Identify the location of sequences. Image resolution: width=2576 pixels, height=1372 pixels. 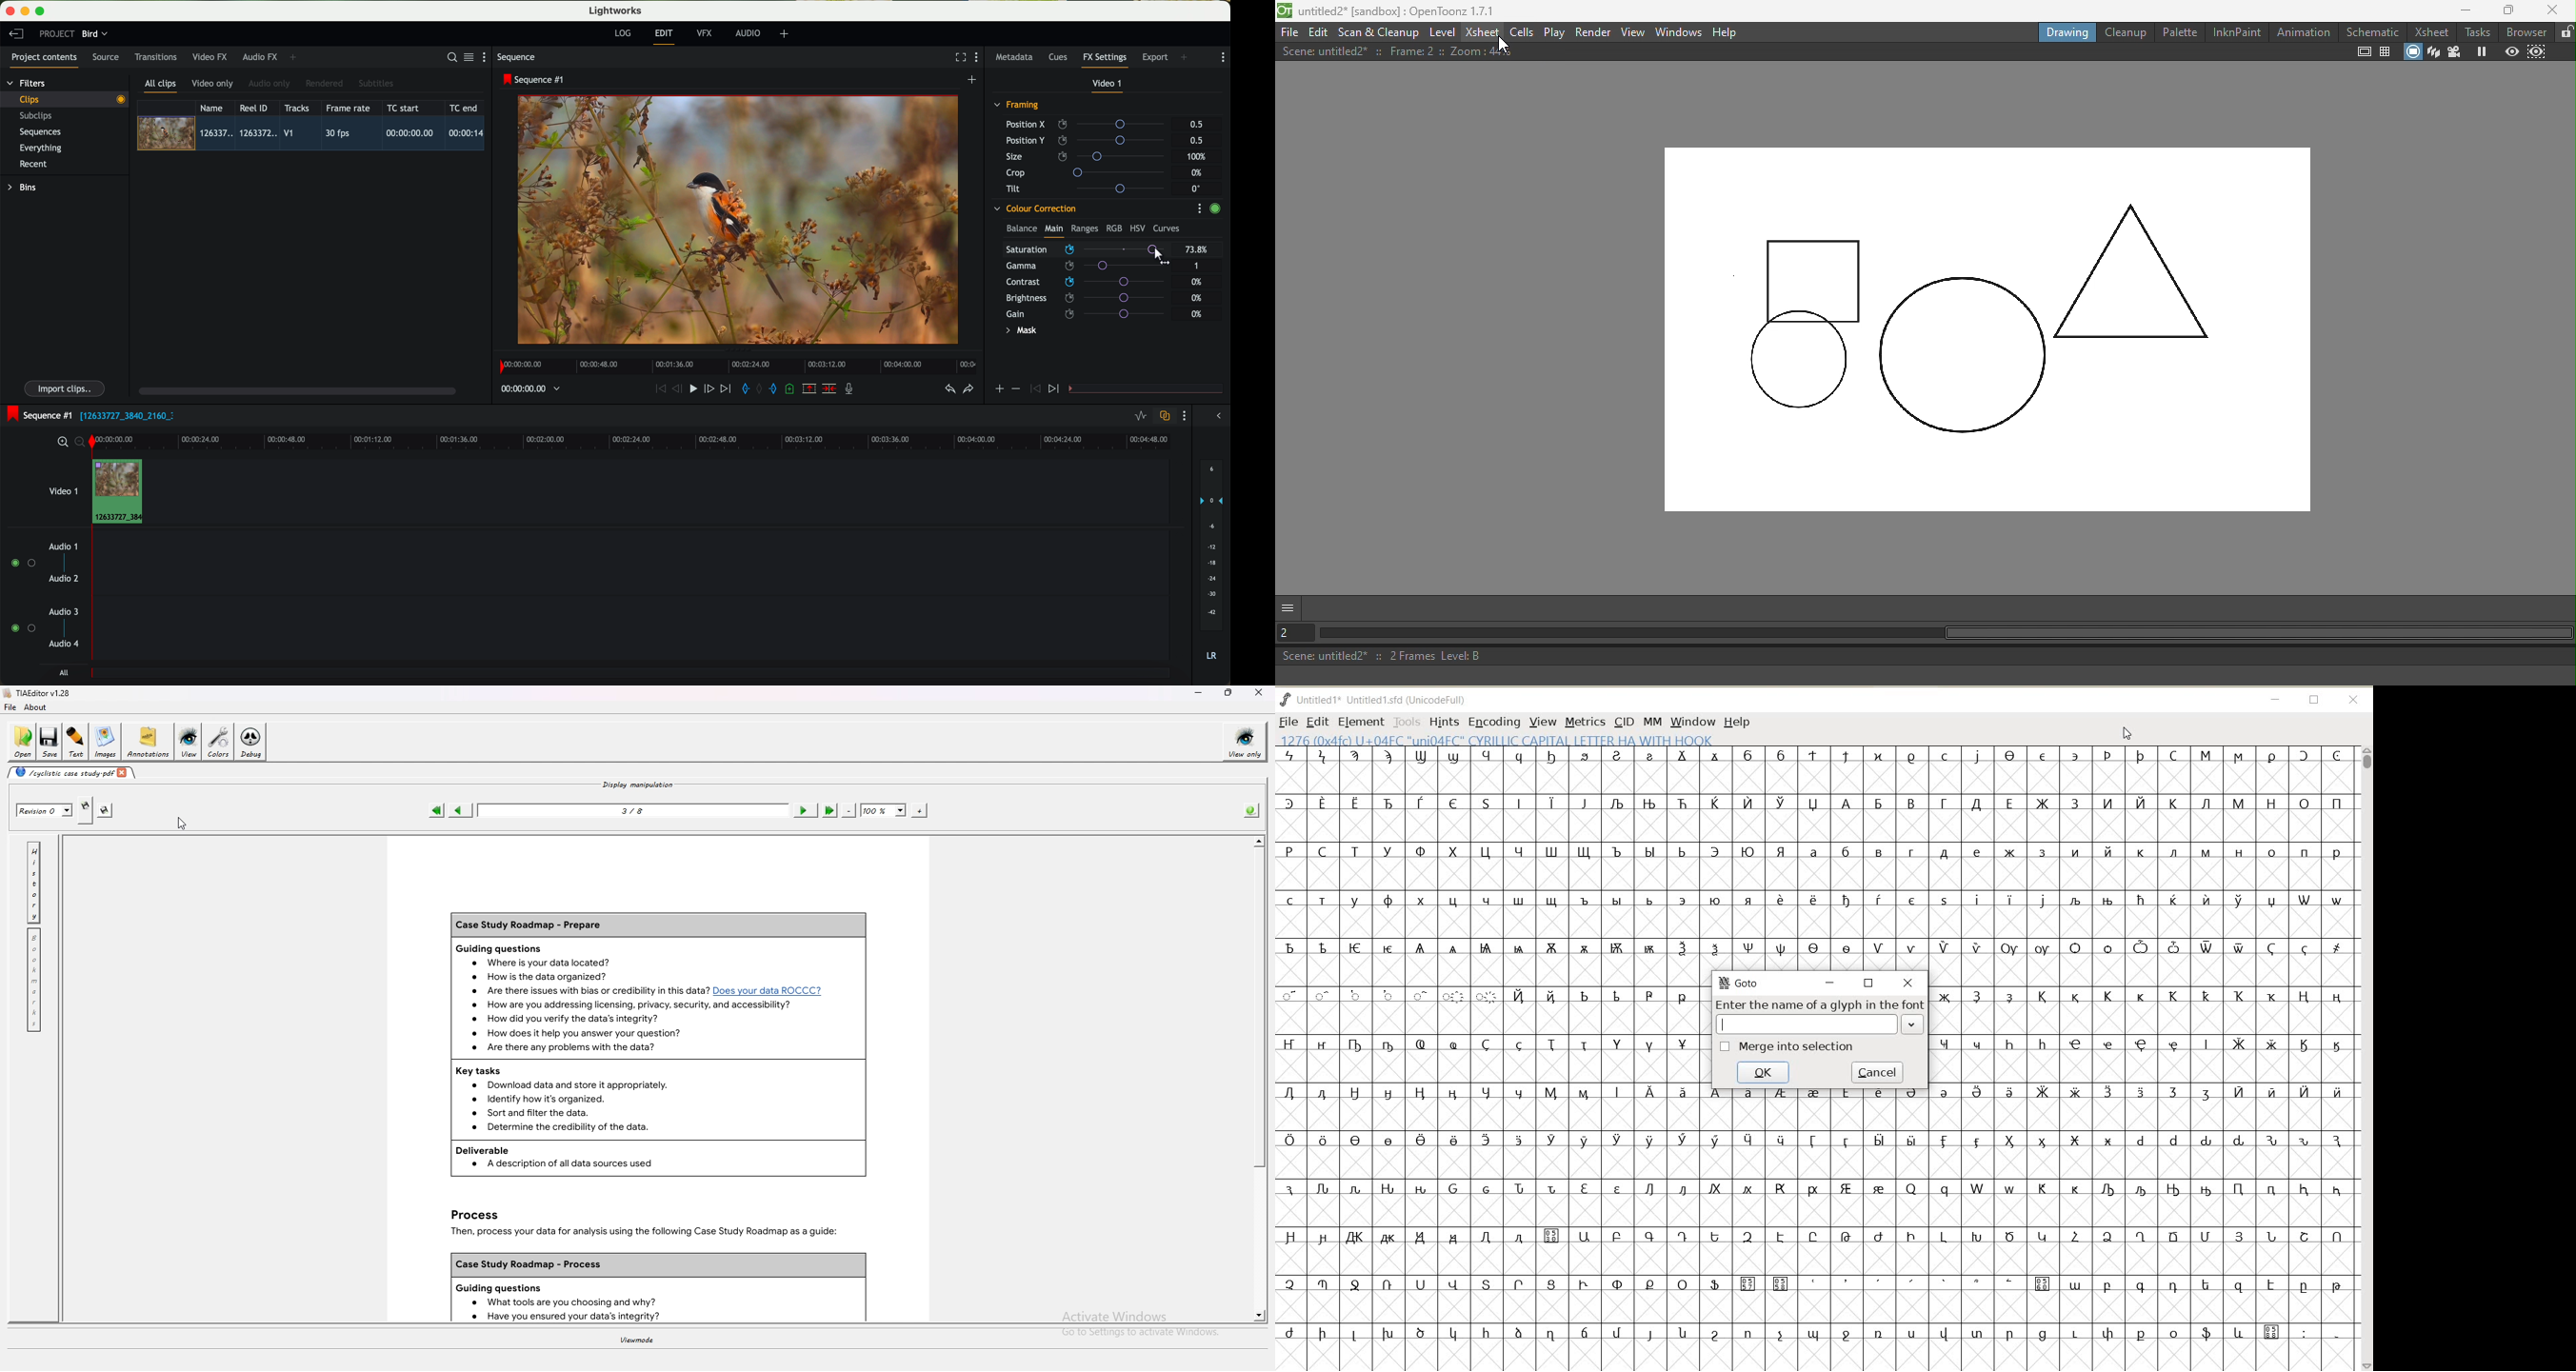
(40, 133).